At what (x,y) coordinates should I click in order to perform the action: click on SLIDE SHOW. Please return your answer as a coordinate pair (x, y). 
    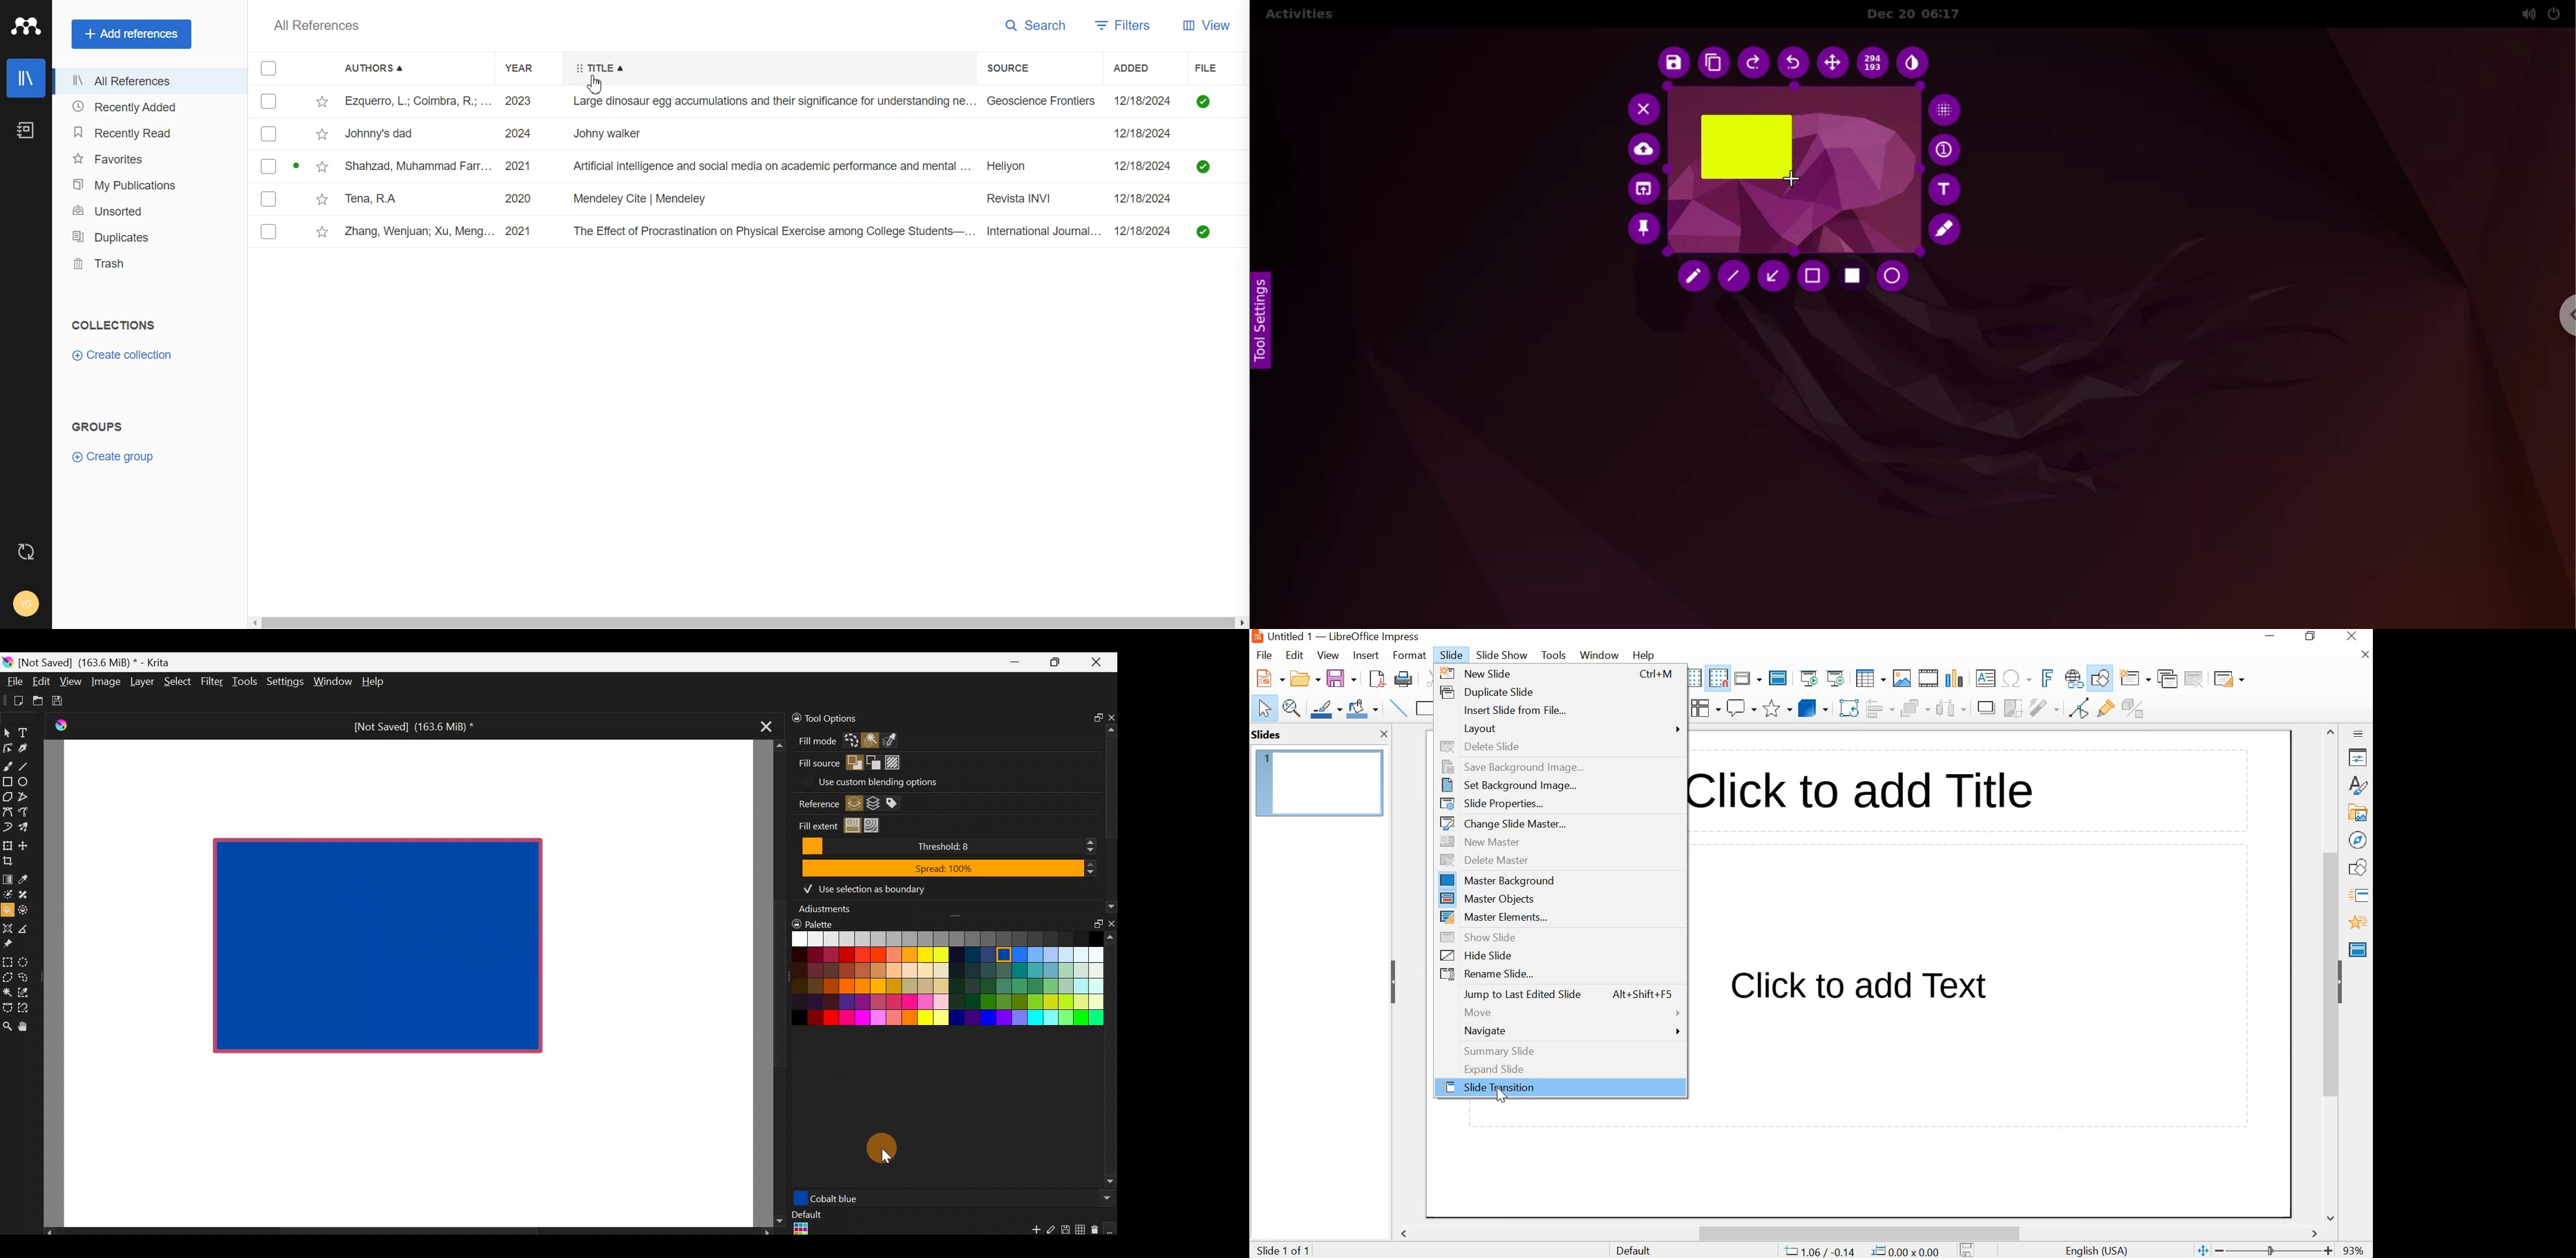
    Looking at the image, I should click on (1502, 656).